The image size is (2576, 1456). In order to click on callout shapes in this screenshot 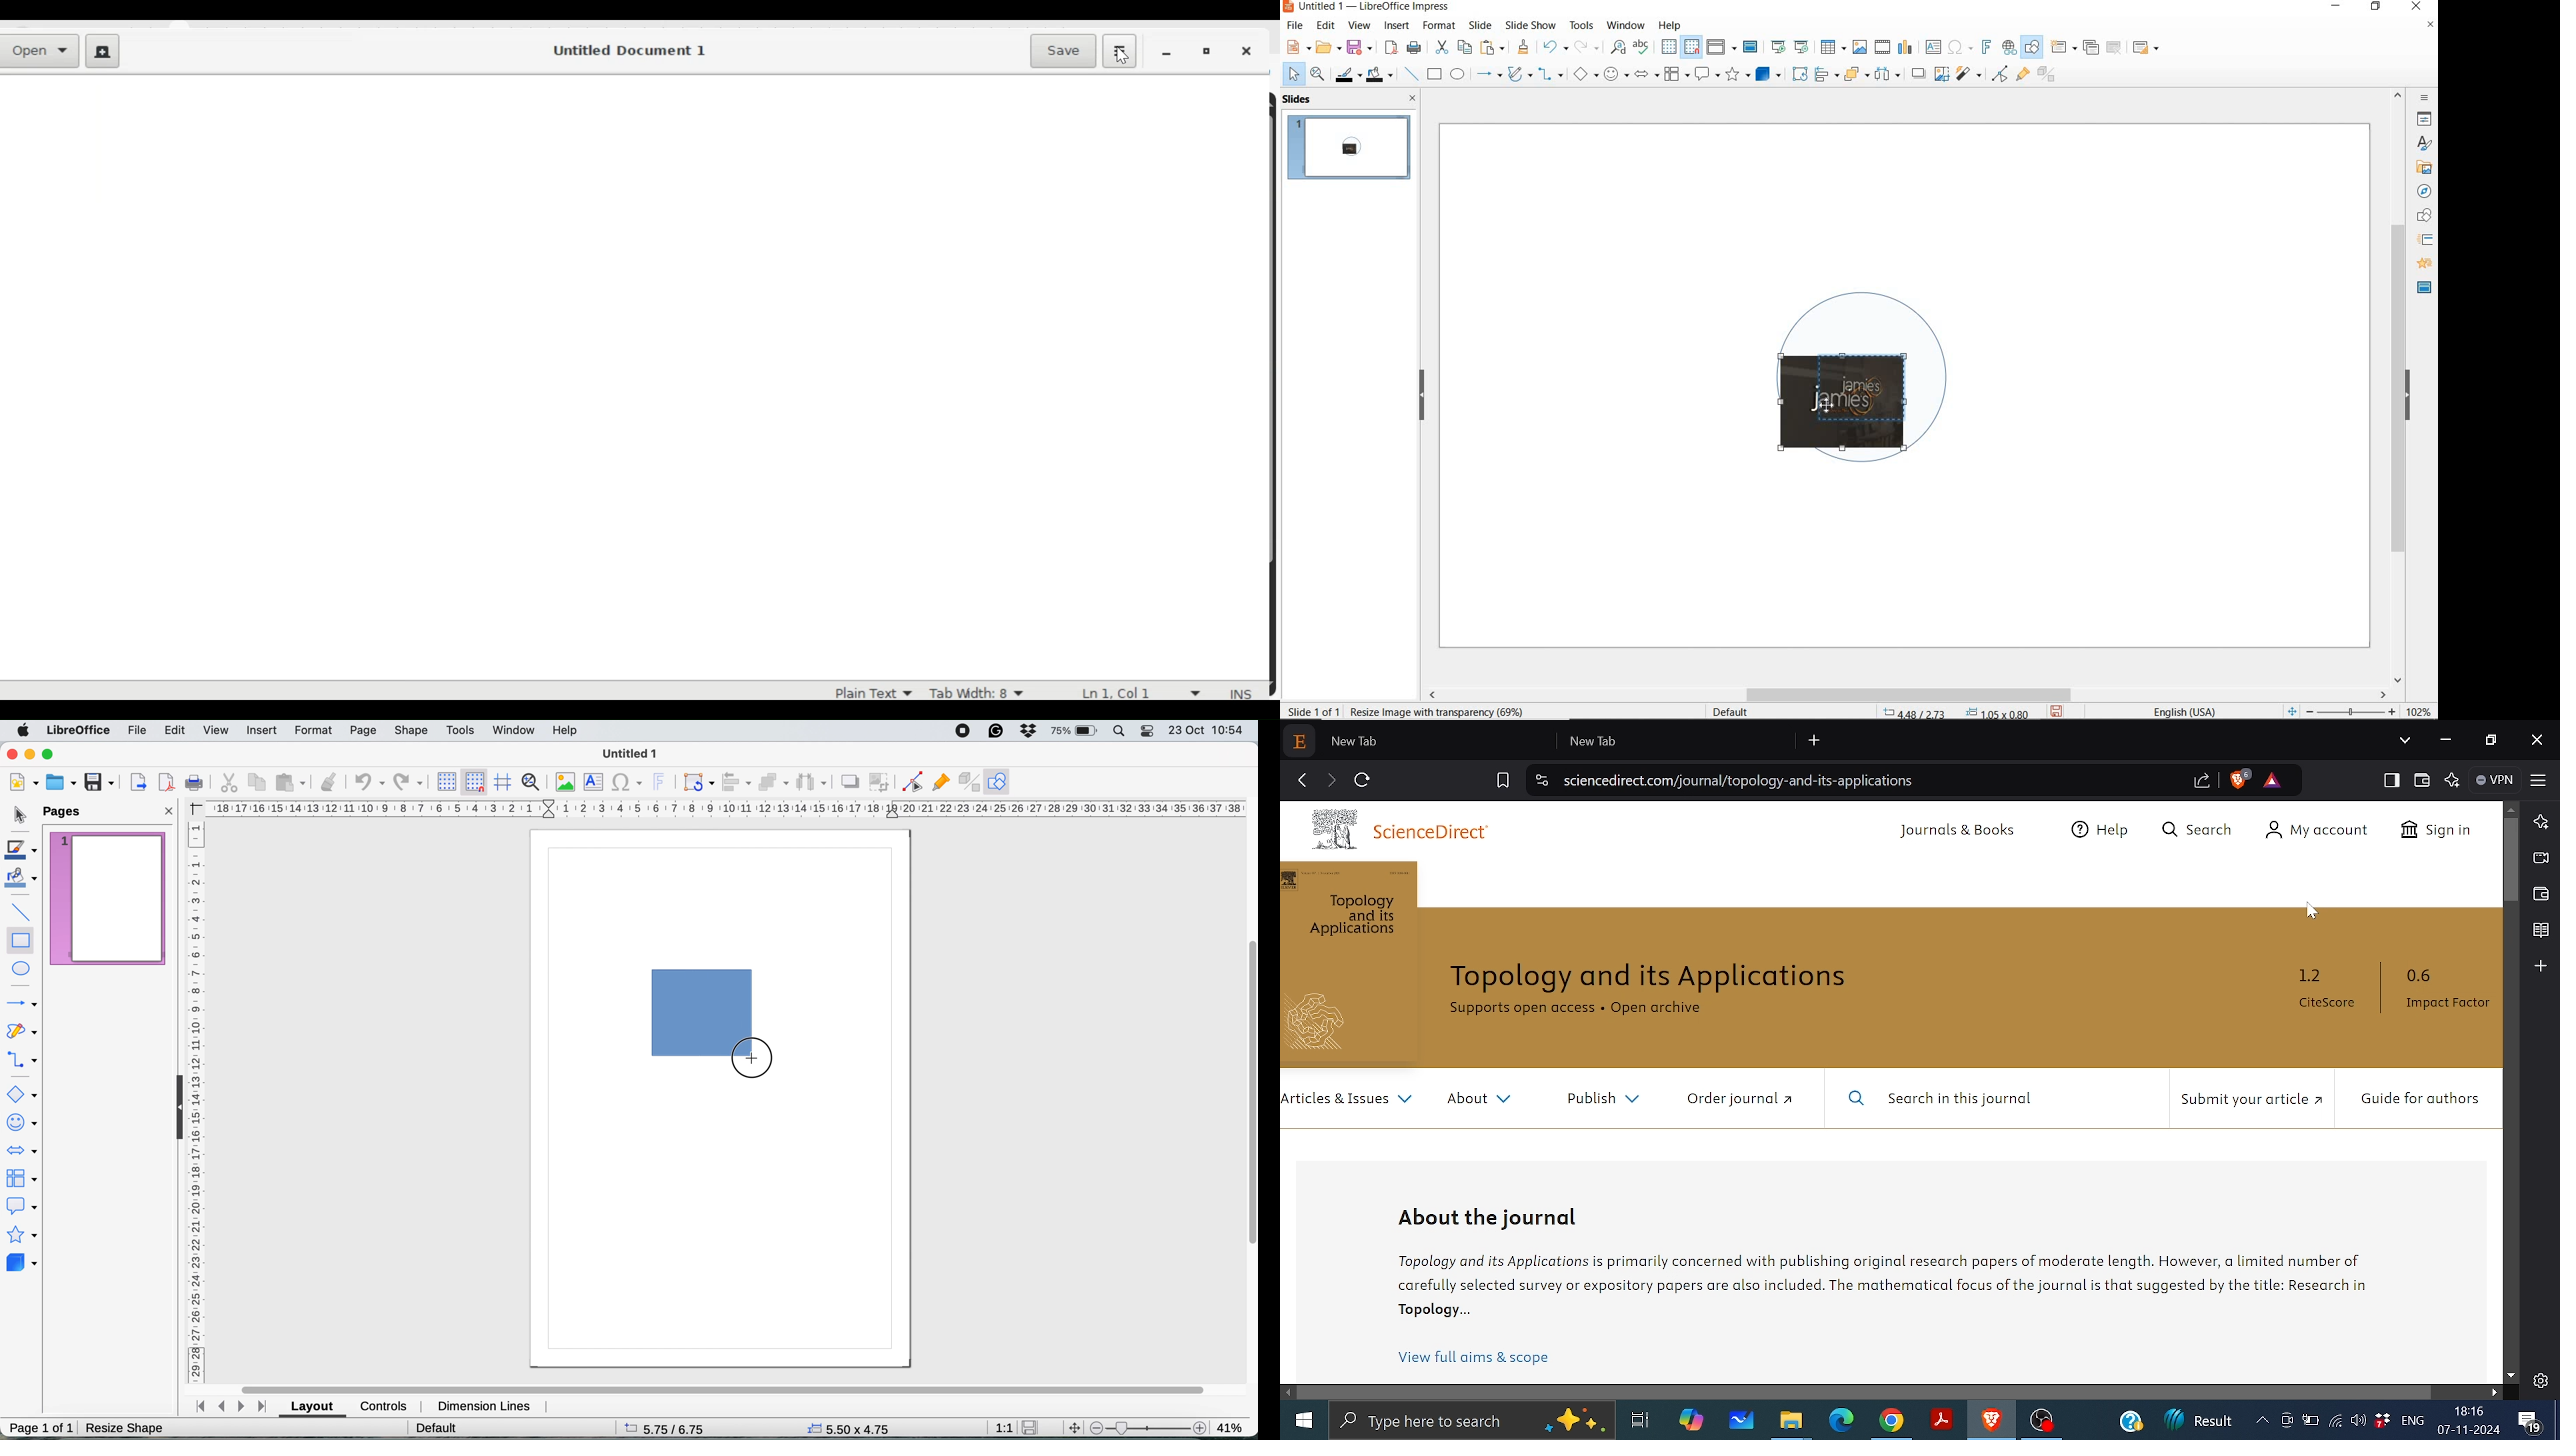, I will do `click(22, 1206)`.